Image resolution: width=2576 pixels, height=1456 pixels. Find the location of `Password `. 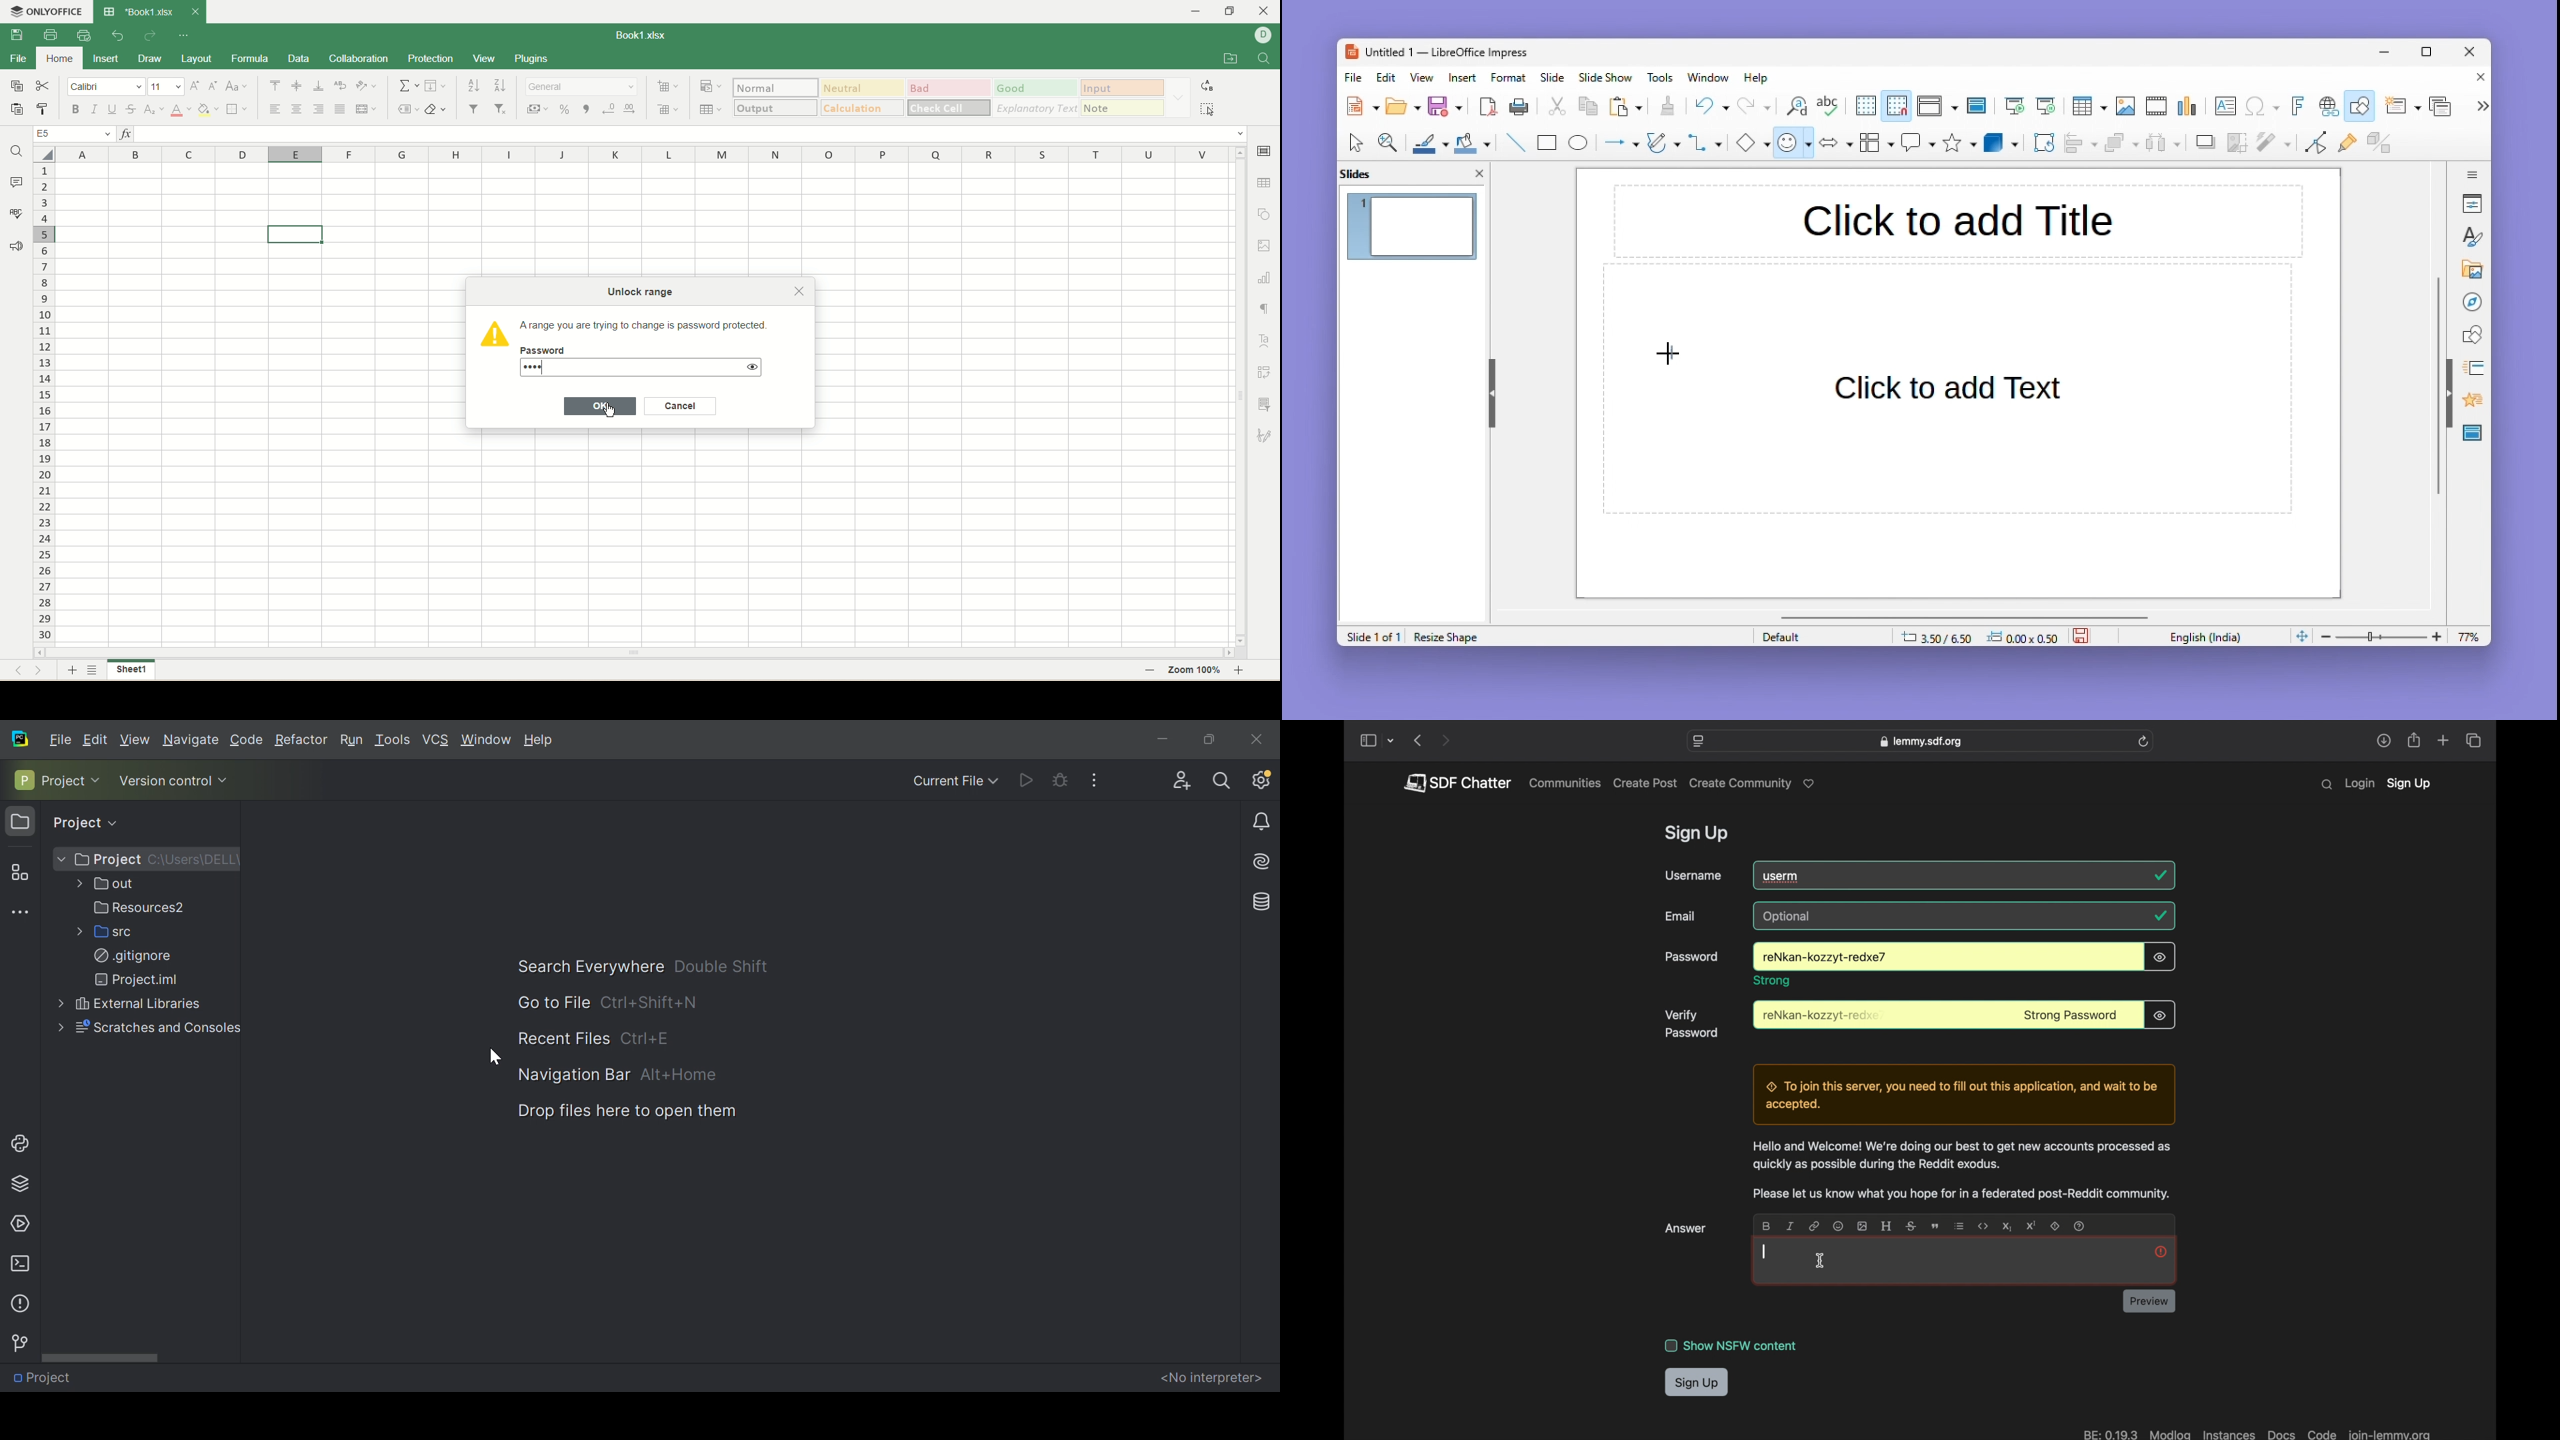

Password  is located at coordinates (548, 351).